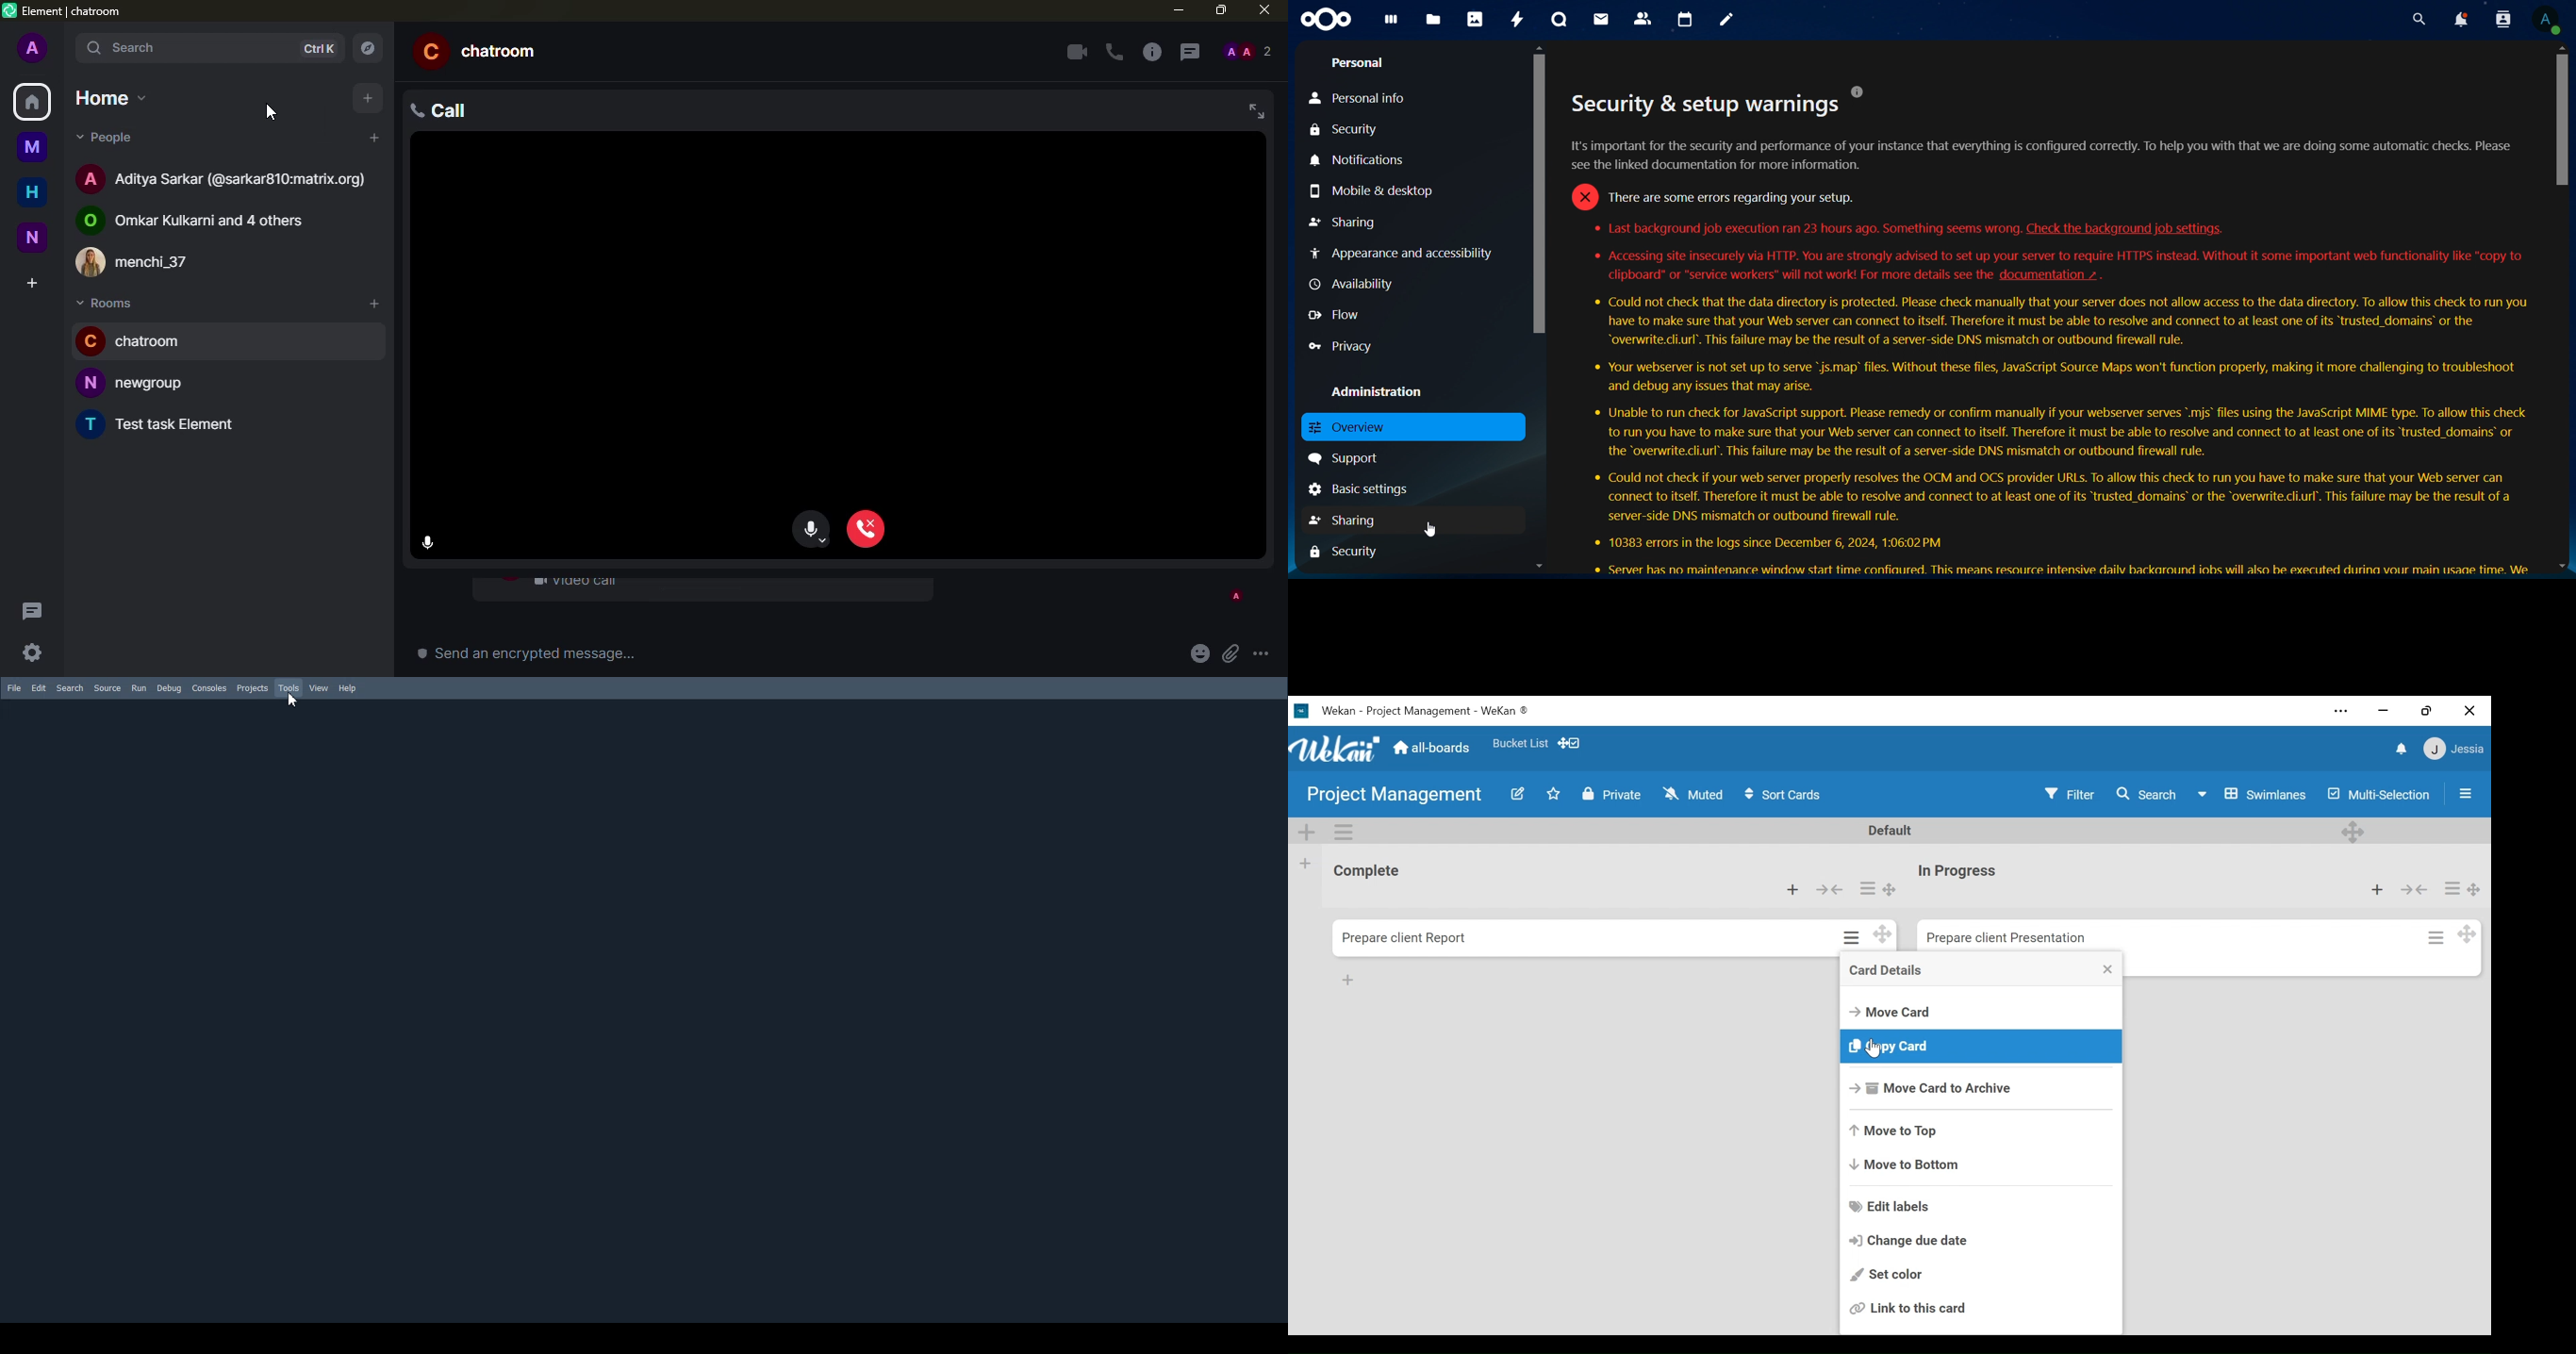 The image size is (2576, 1372). I want to click on flow, so click(1338, 315).